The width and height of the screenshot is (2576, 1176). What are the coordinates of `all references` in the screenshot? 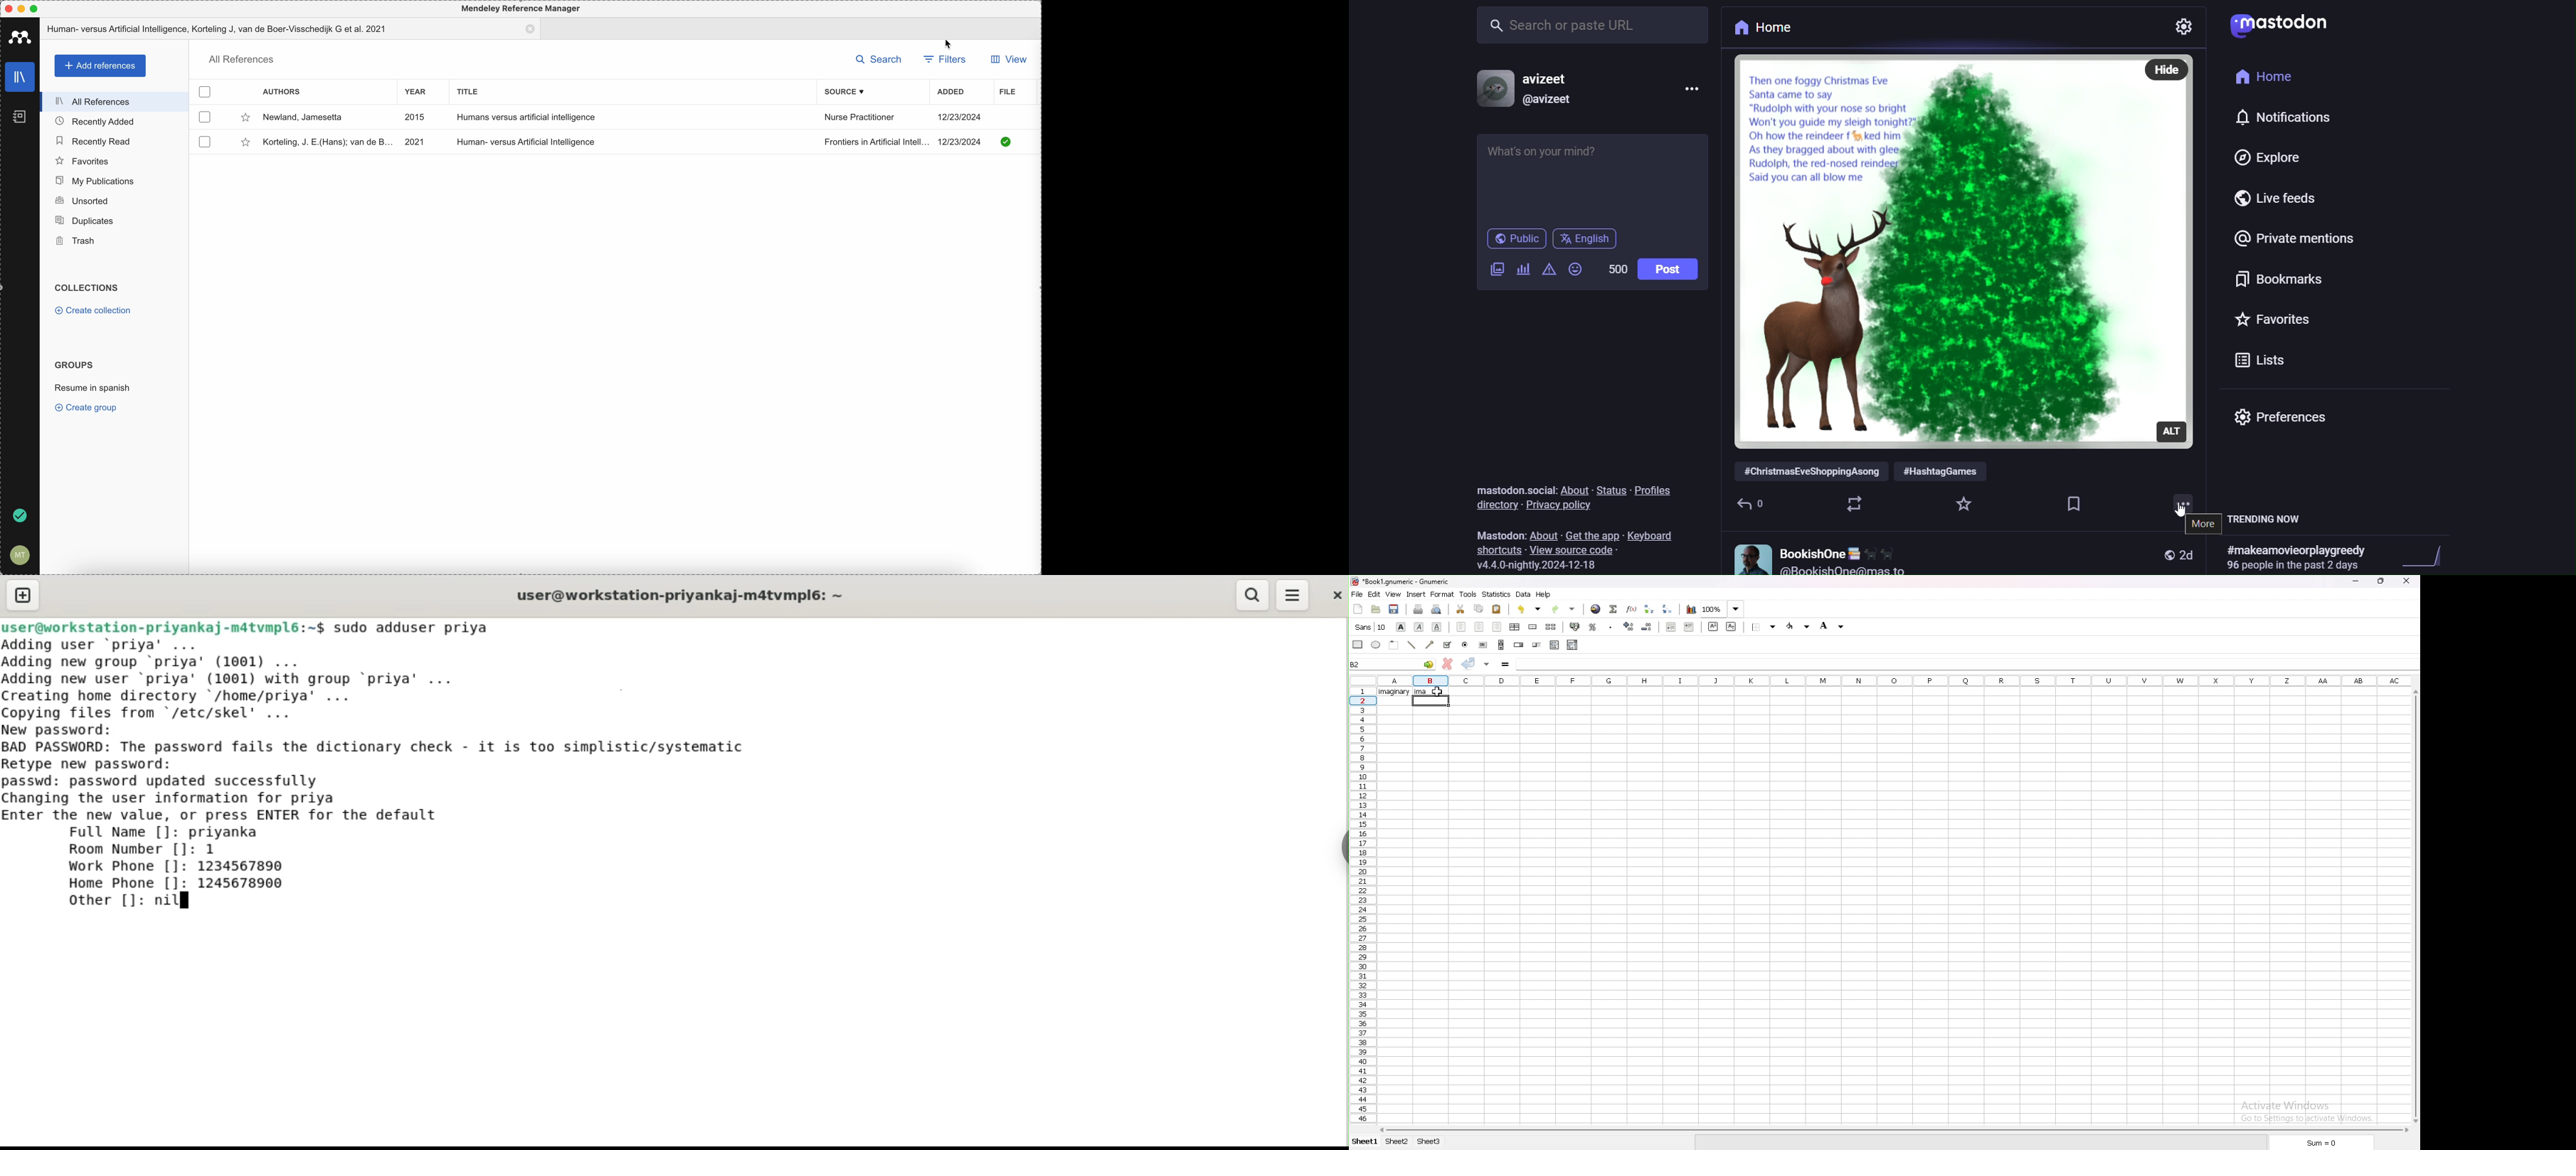 It's located at (115, 101).